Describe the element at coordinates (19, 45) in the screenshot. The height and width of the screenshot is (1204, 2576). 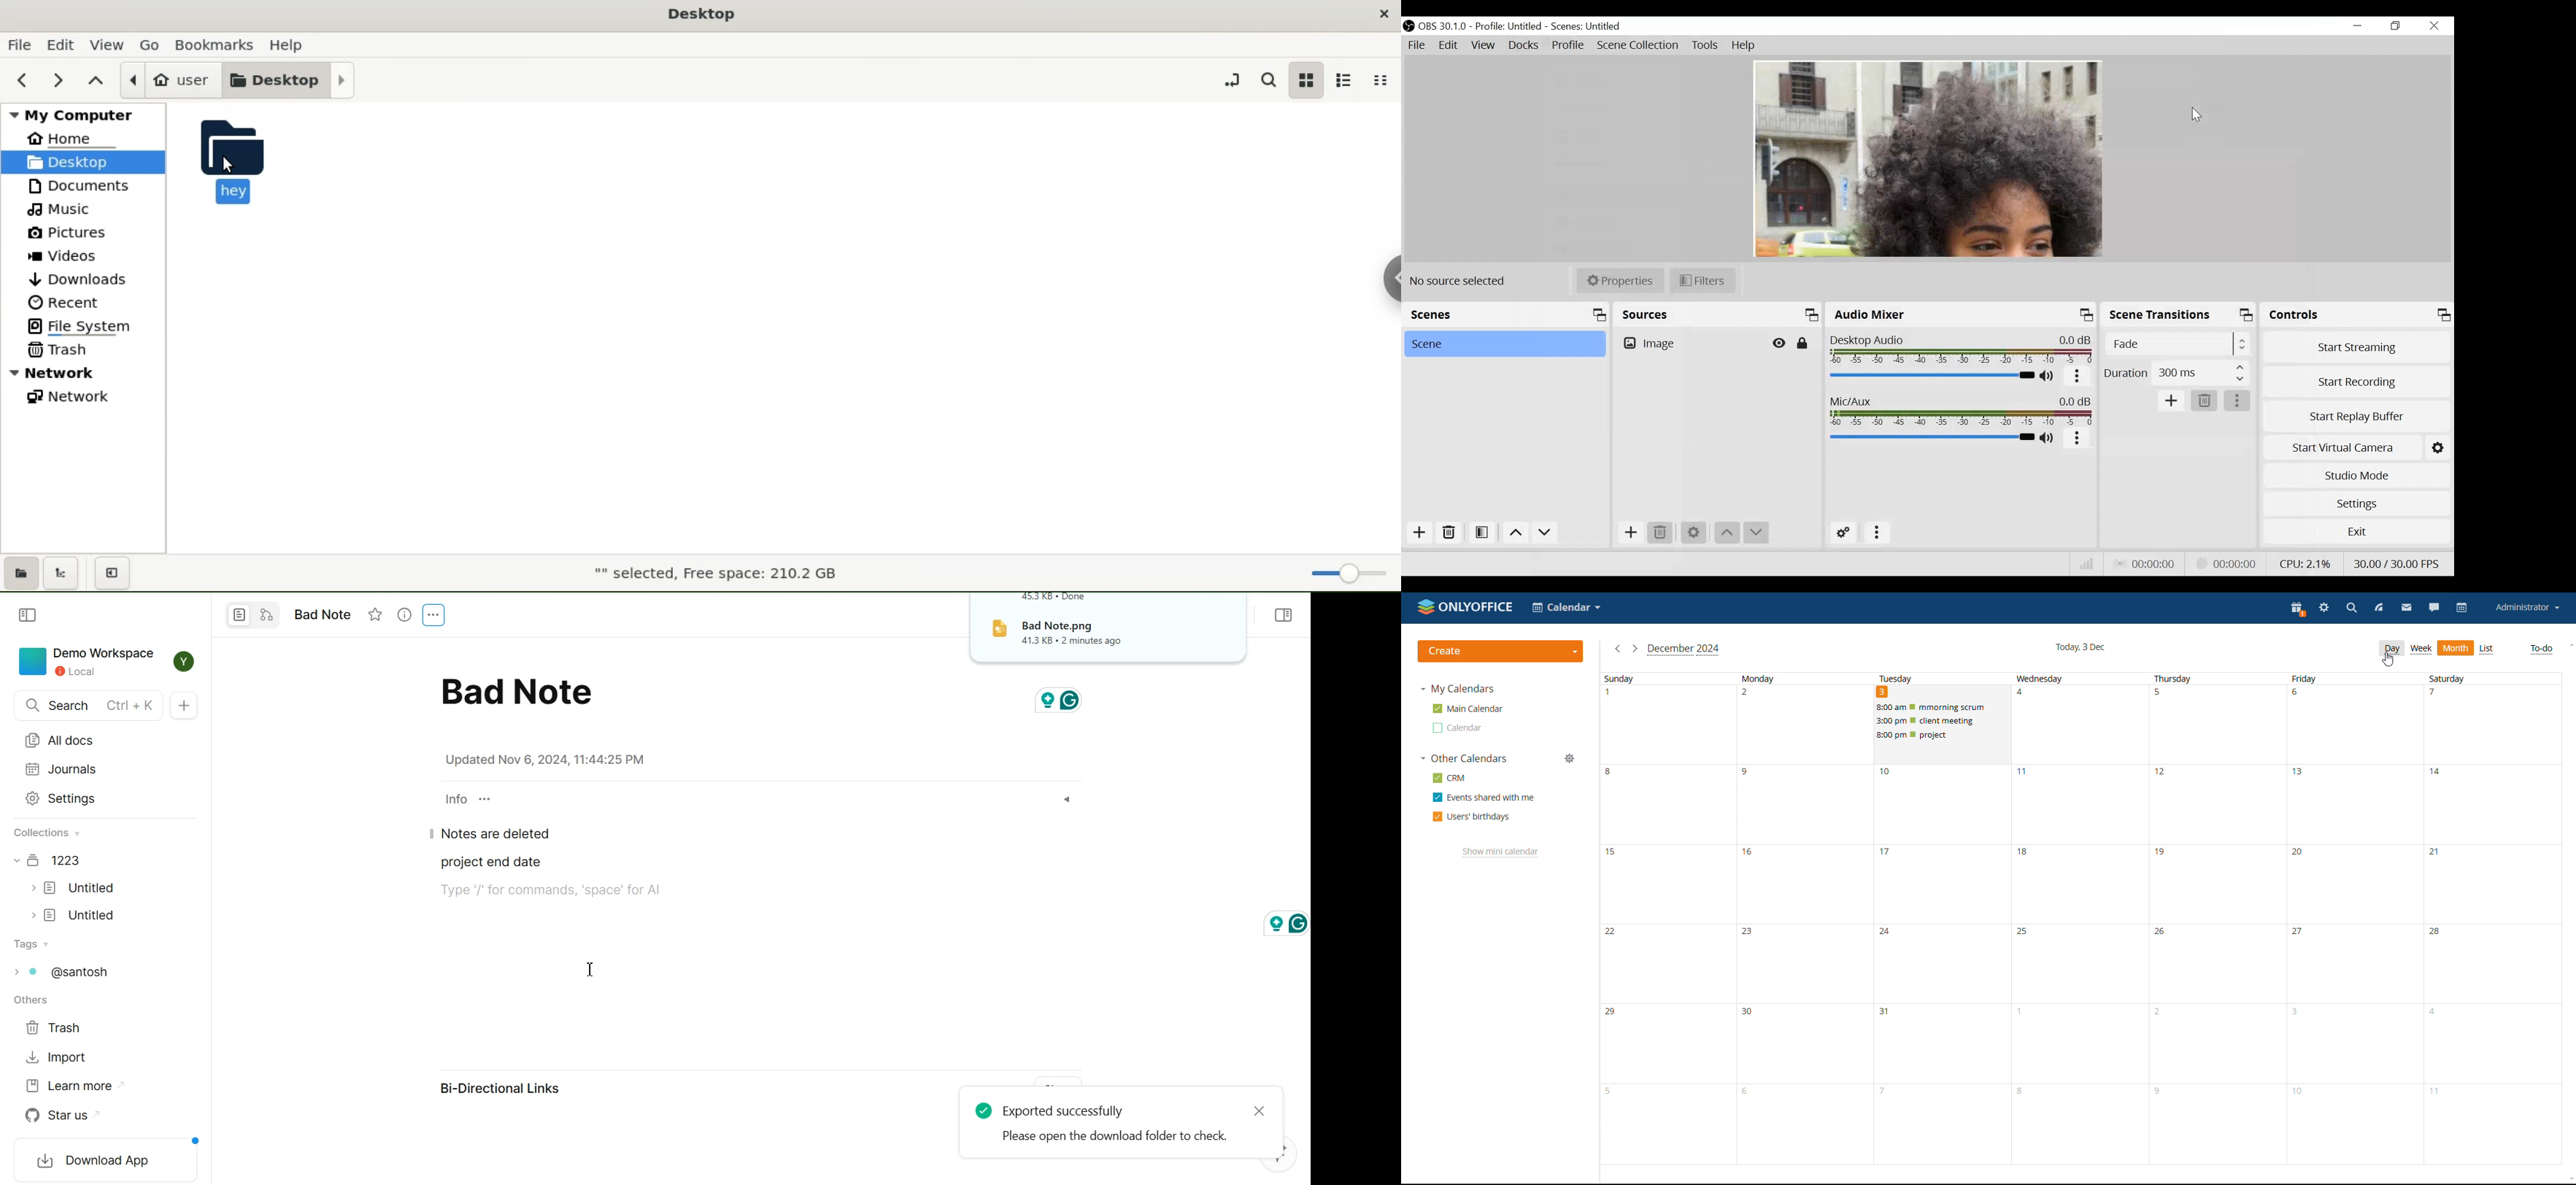
I see `file` at that location.